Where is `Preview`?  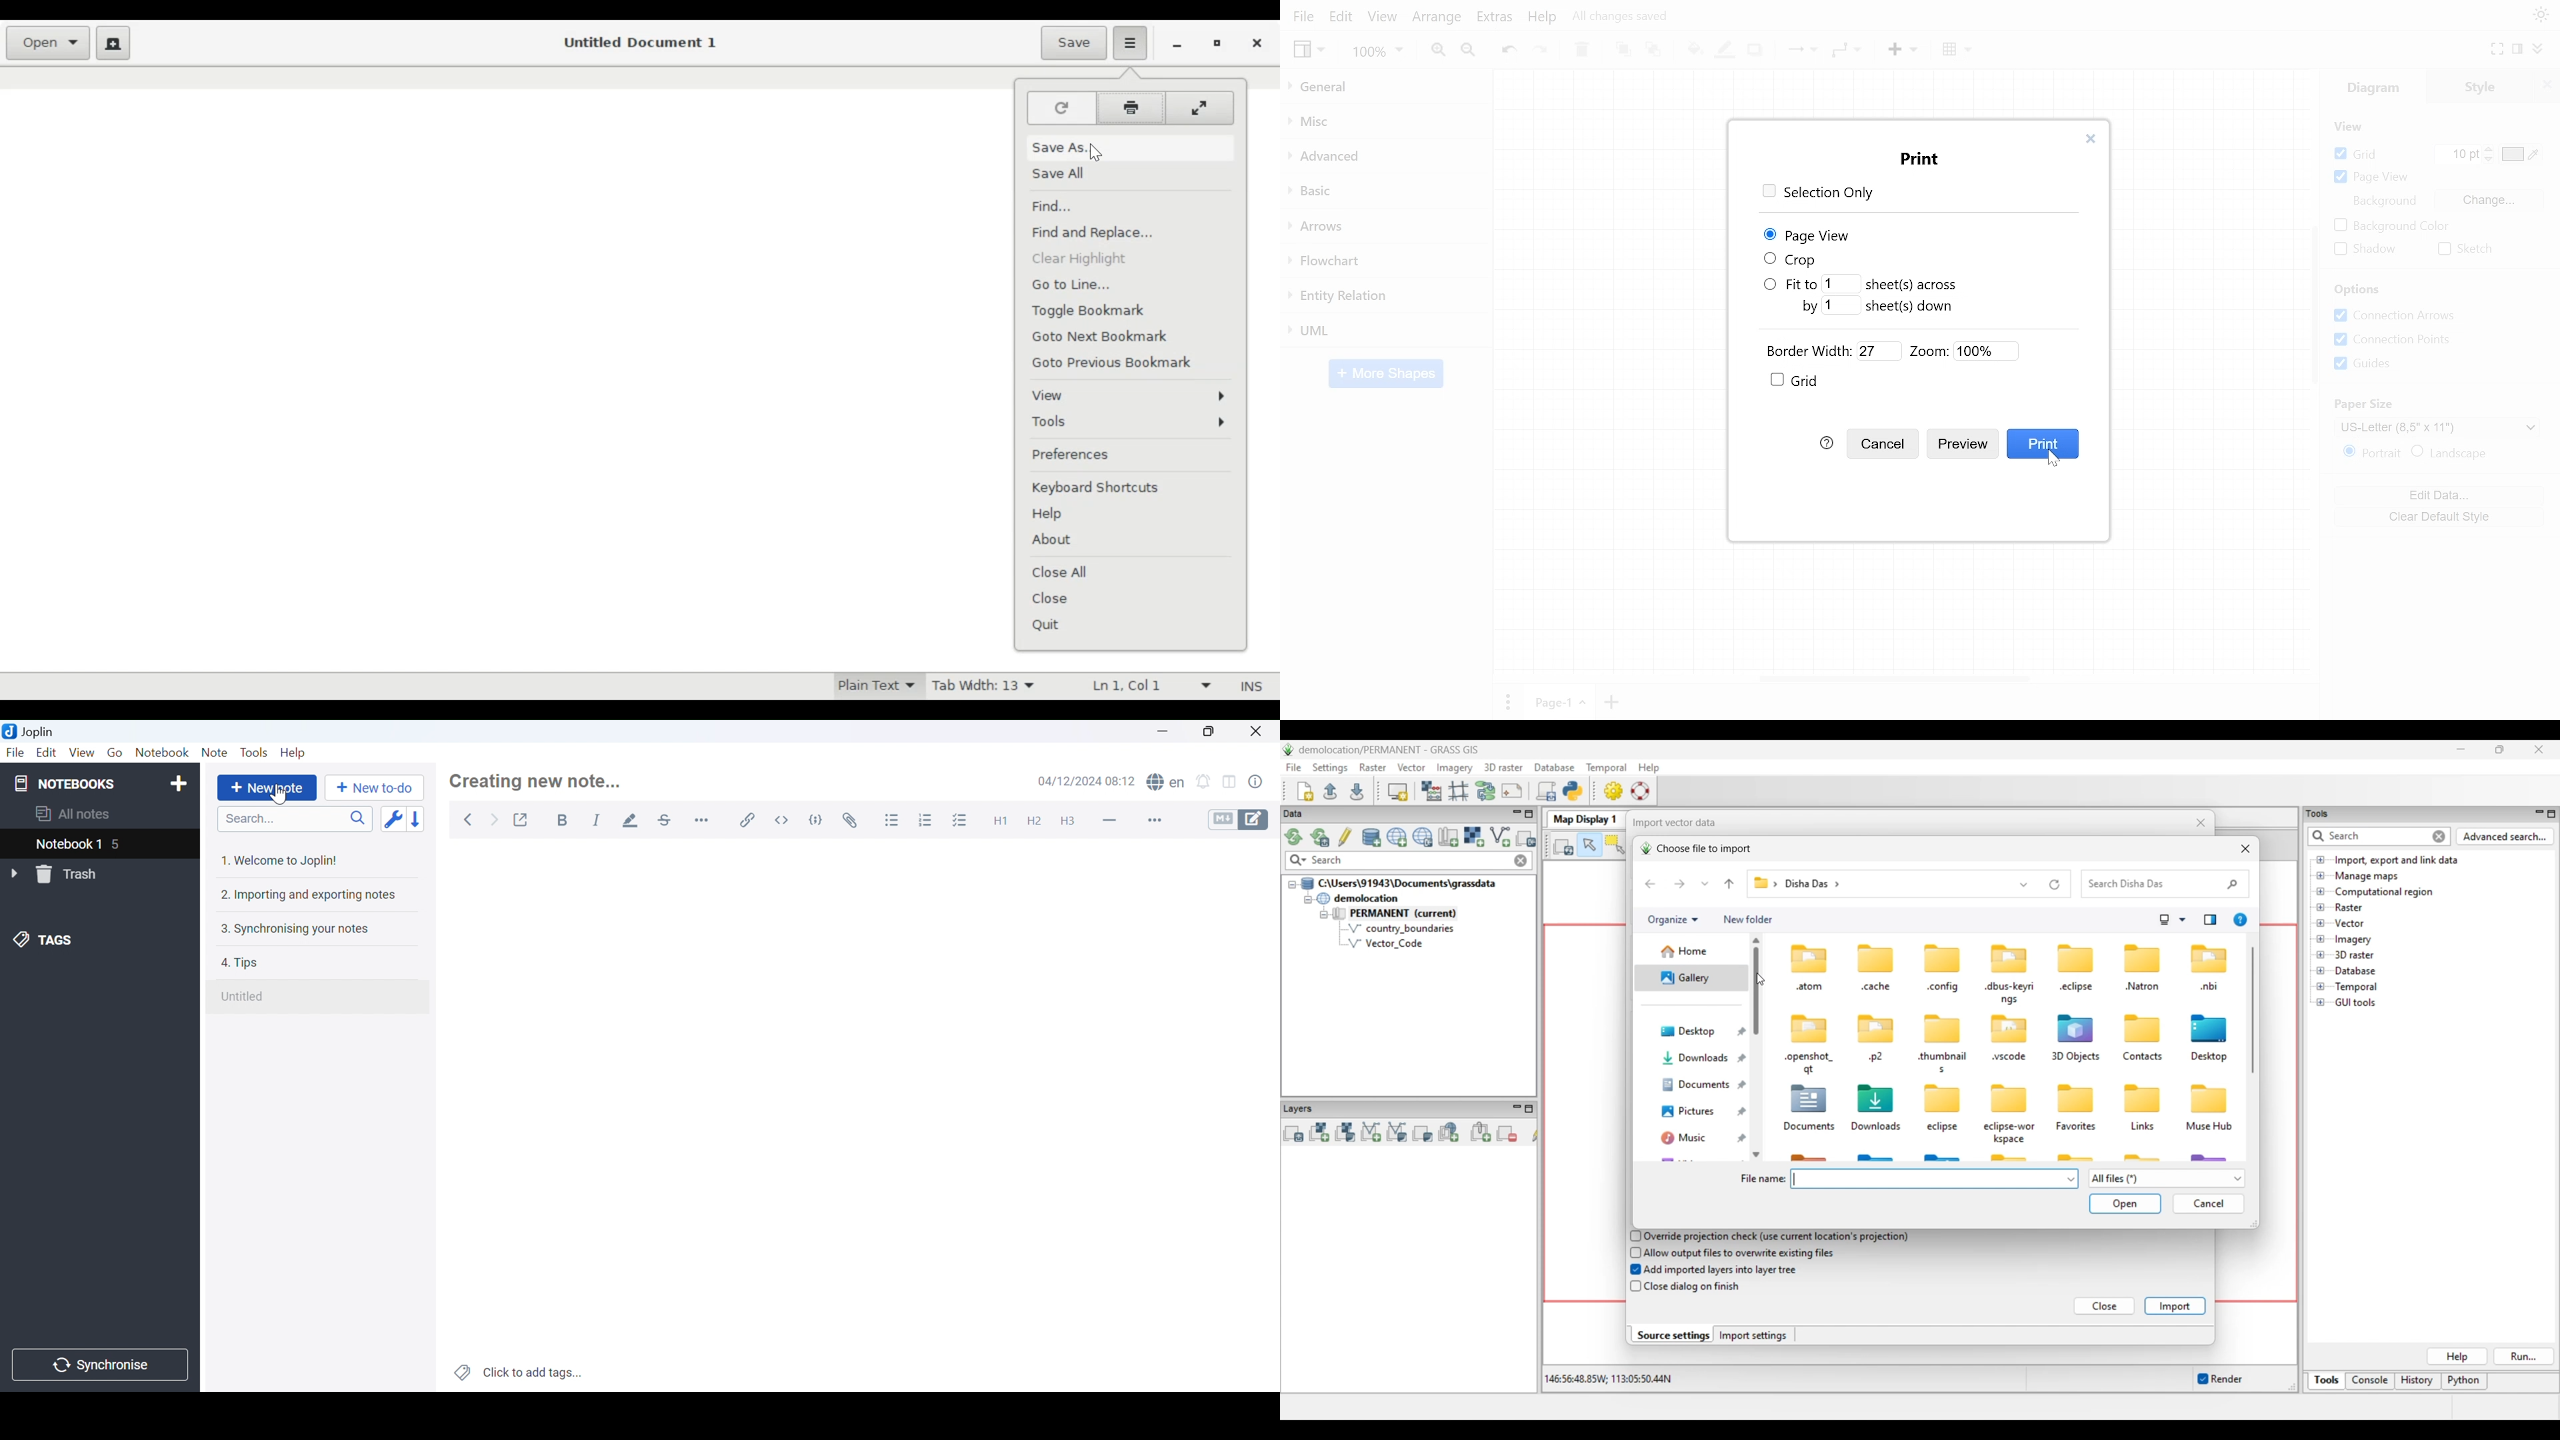 Preview is located at coordinates (1965, 444).